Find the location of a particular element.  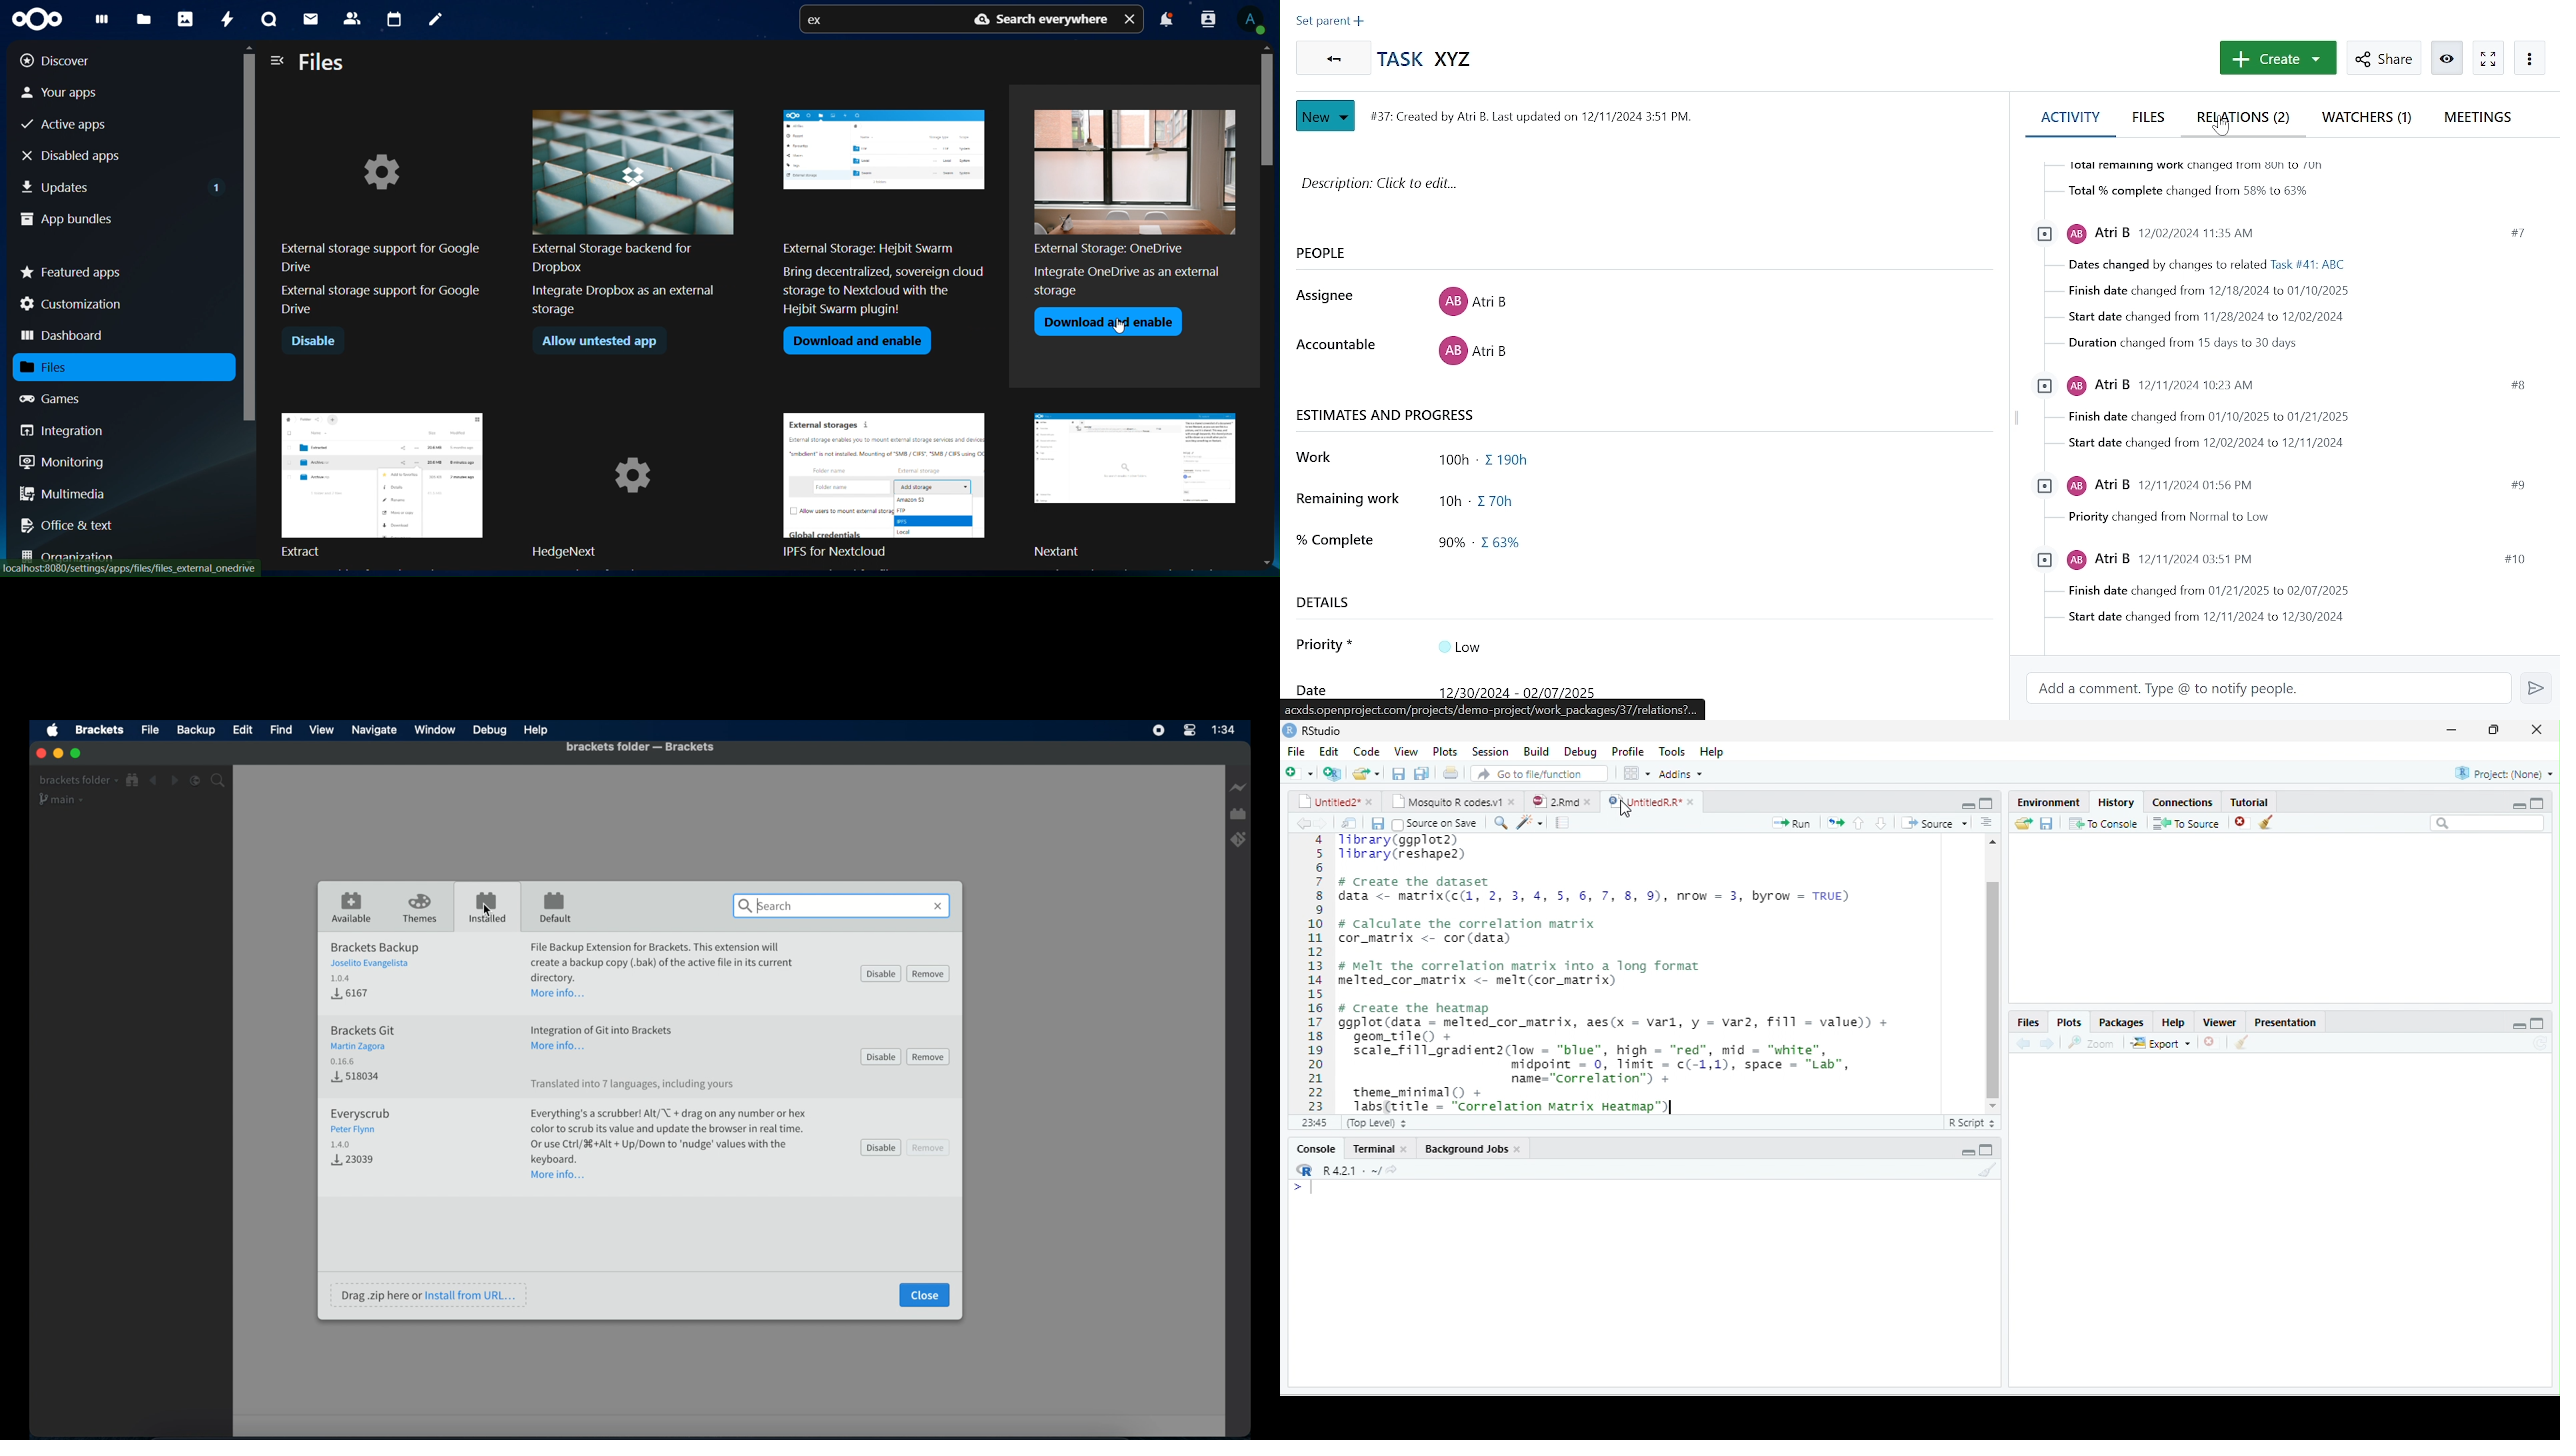

source on save is located at coordinates (1438, 822).